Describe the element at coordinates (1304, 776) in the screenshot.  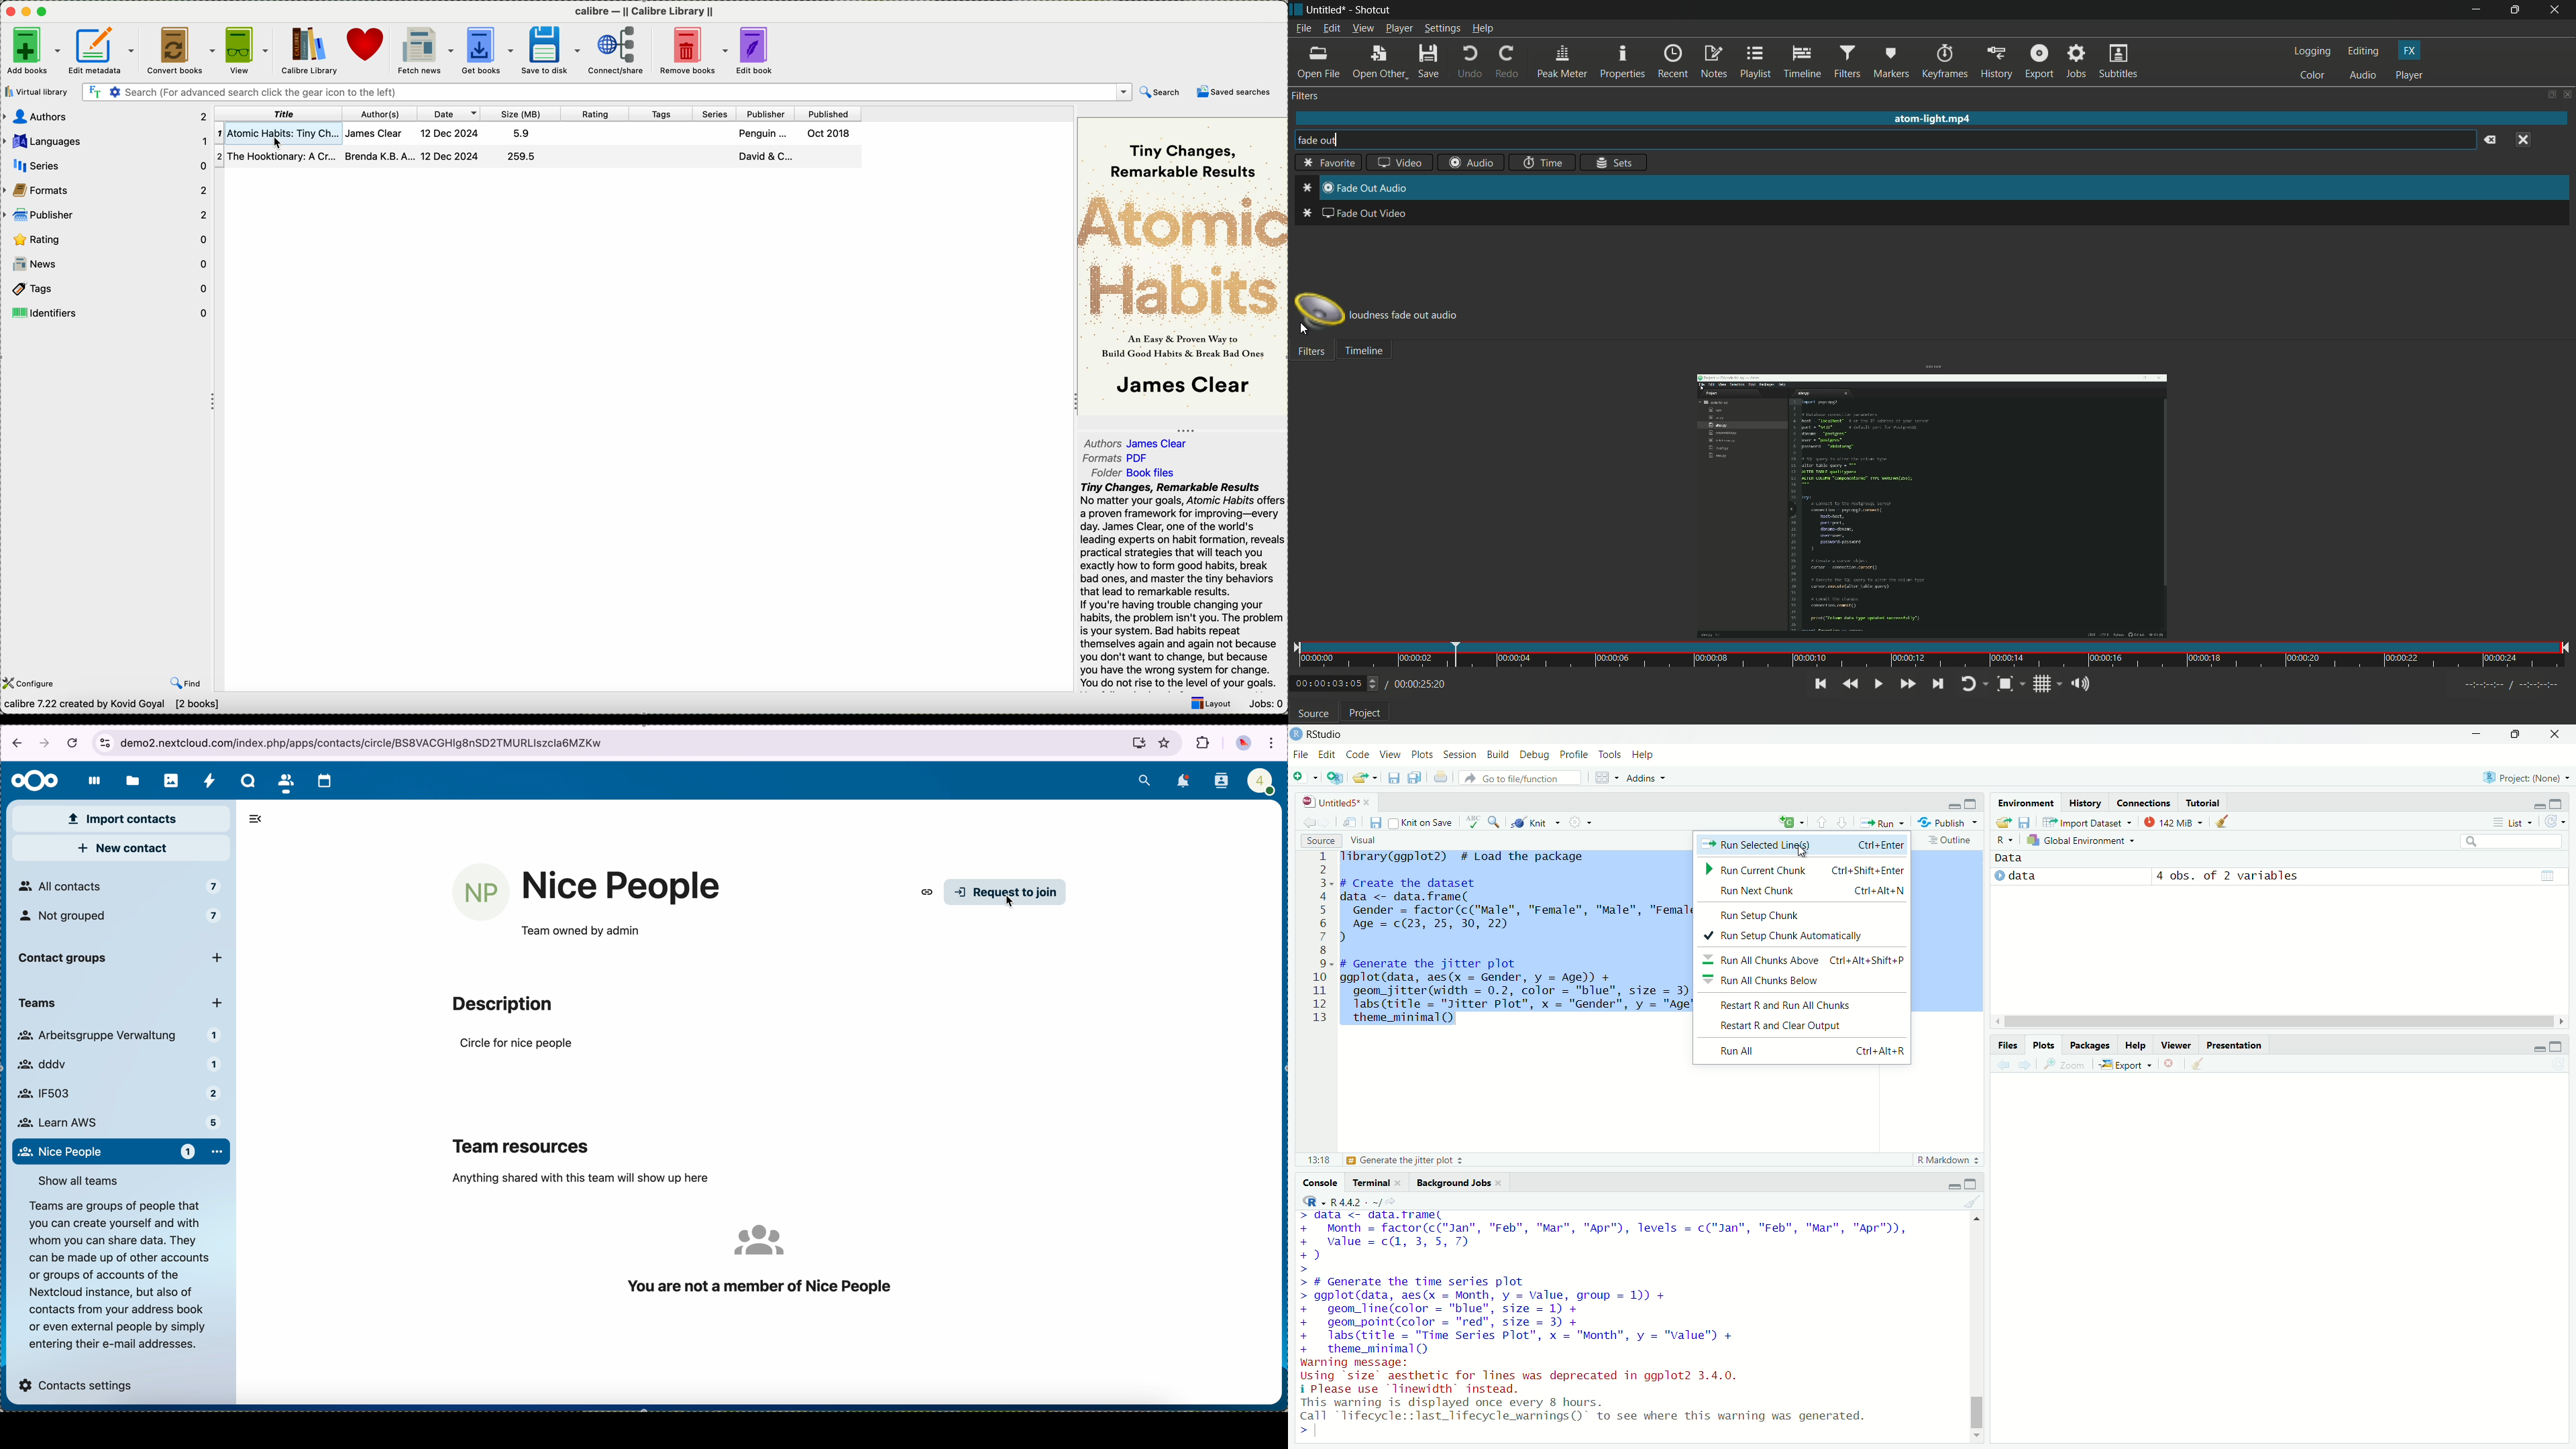
I see `new file` at that location.